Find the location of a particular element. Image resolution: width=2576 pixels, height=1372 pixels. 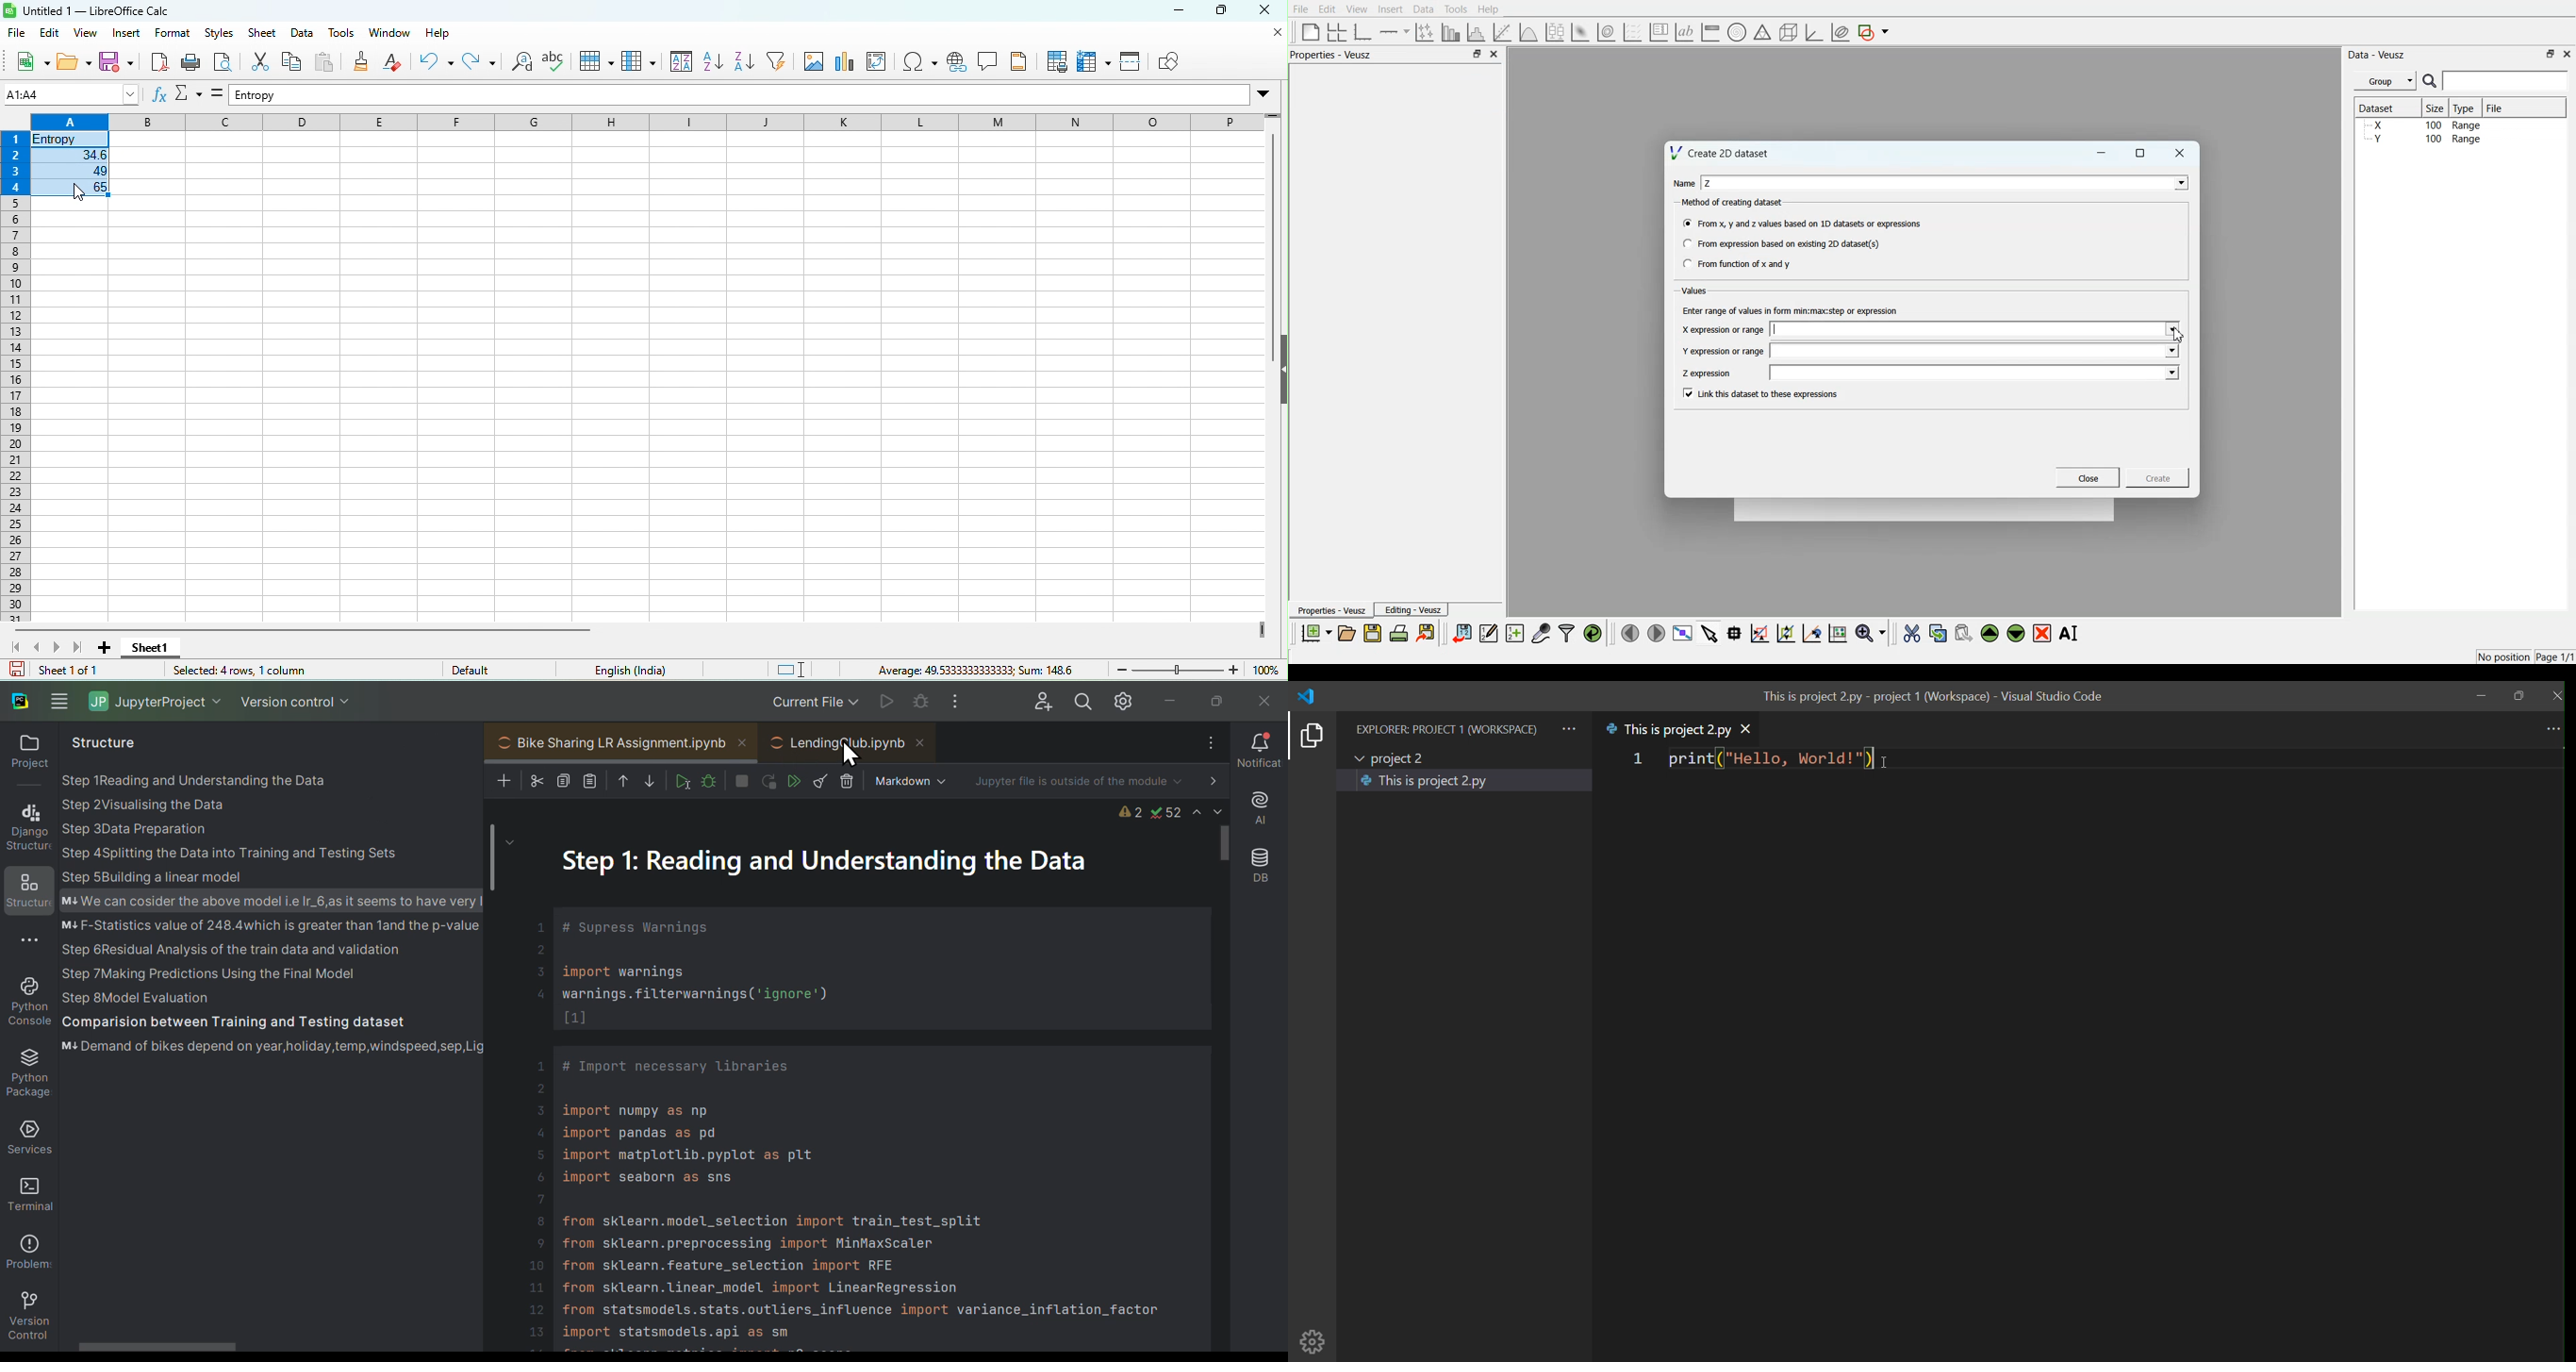

find and replace is located at coordinates (520, 63).